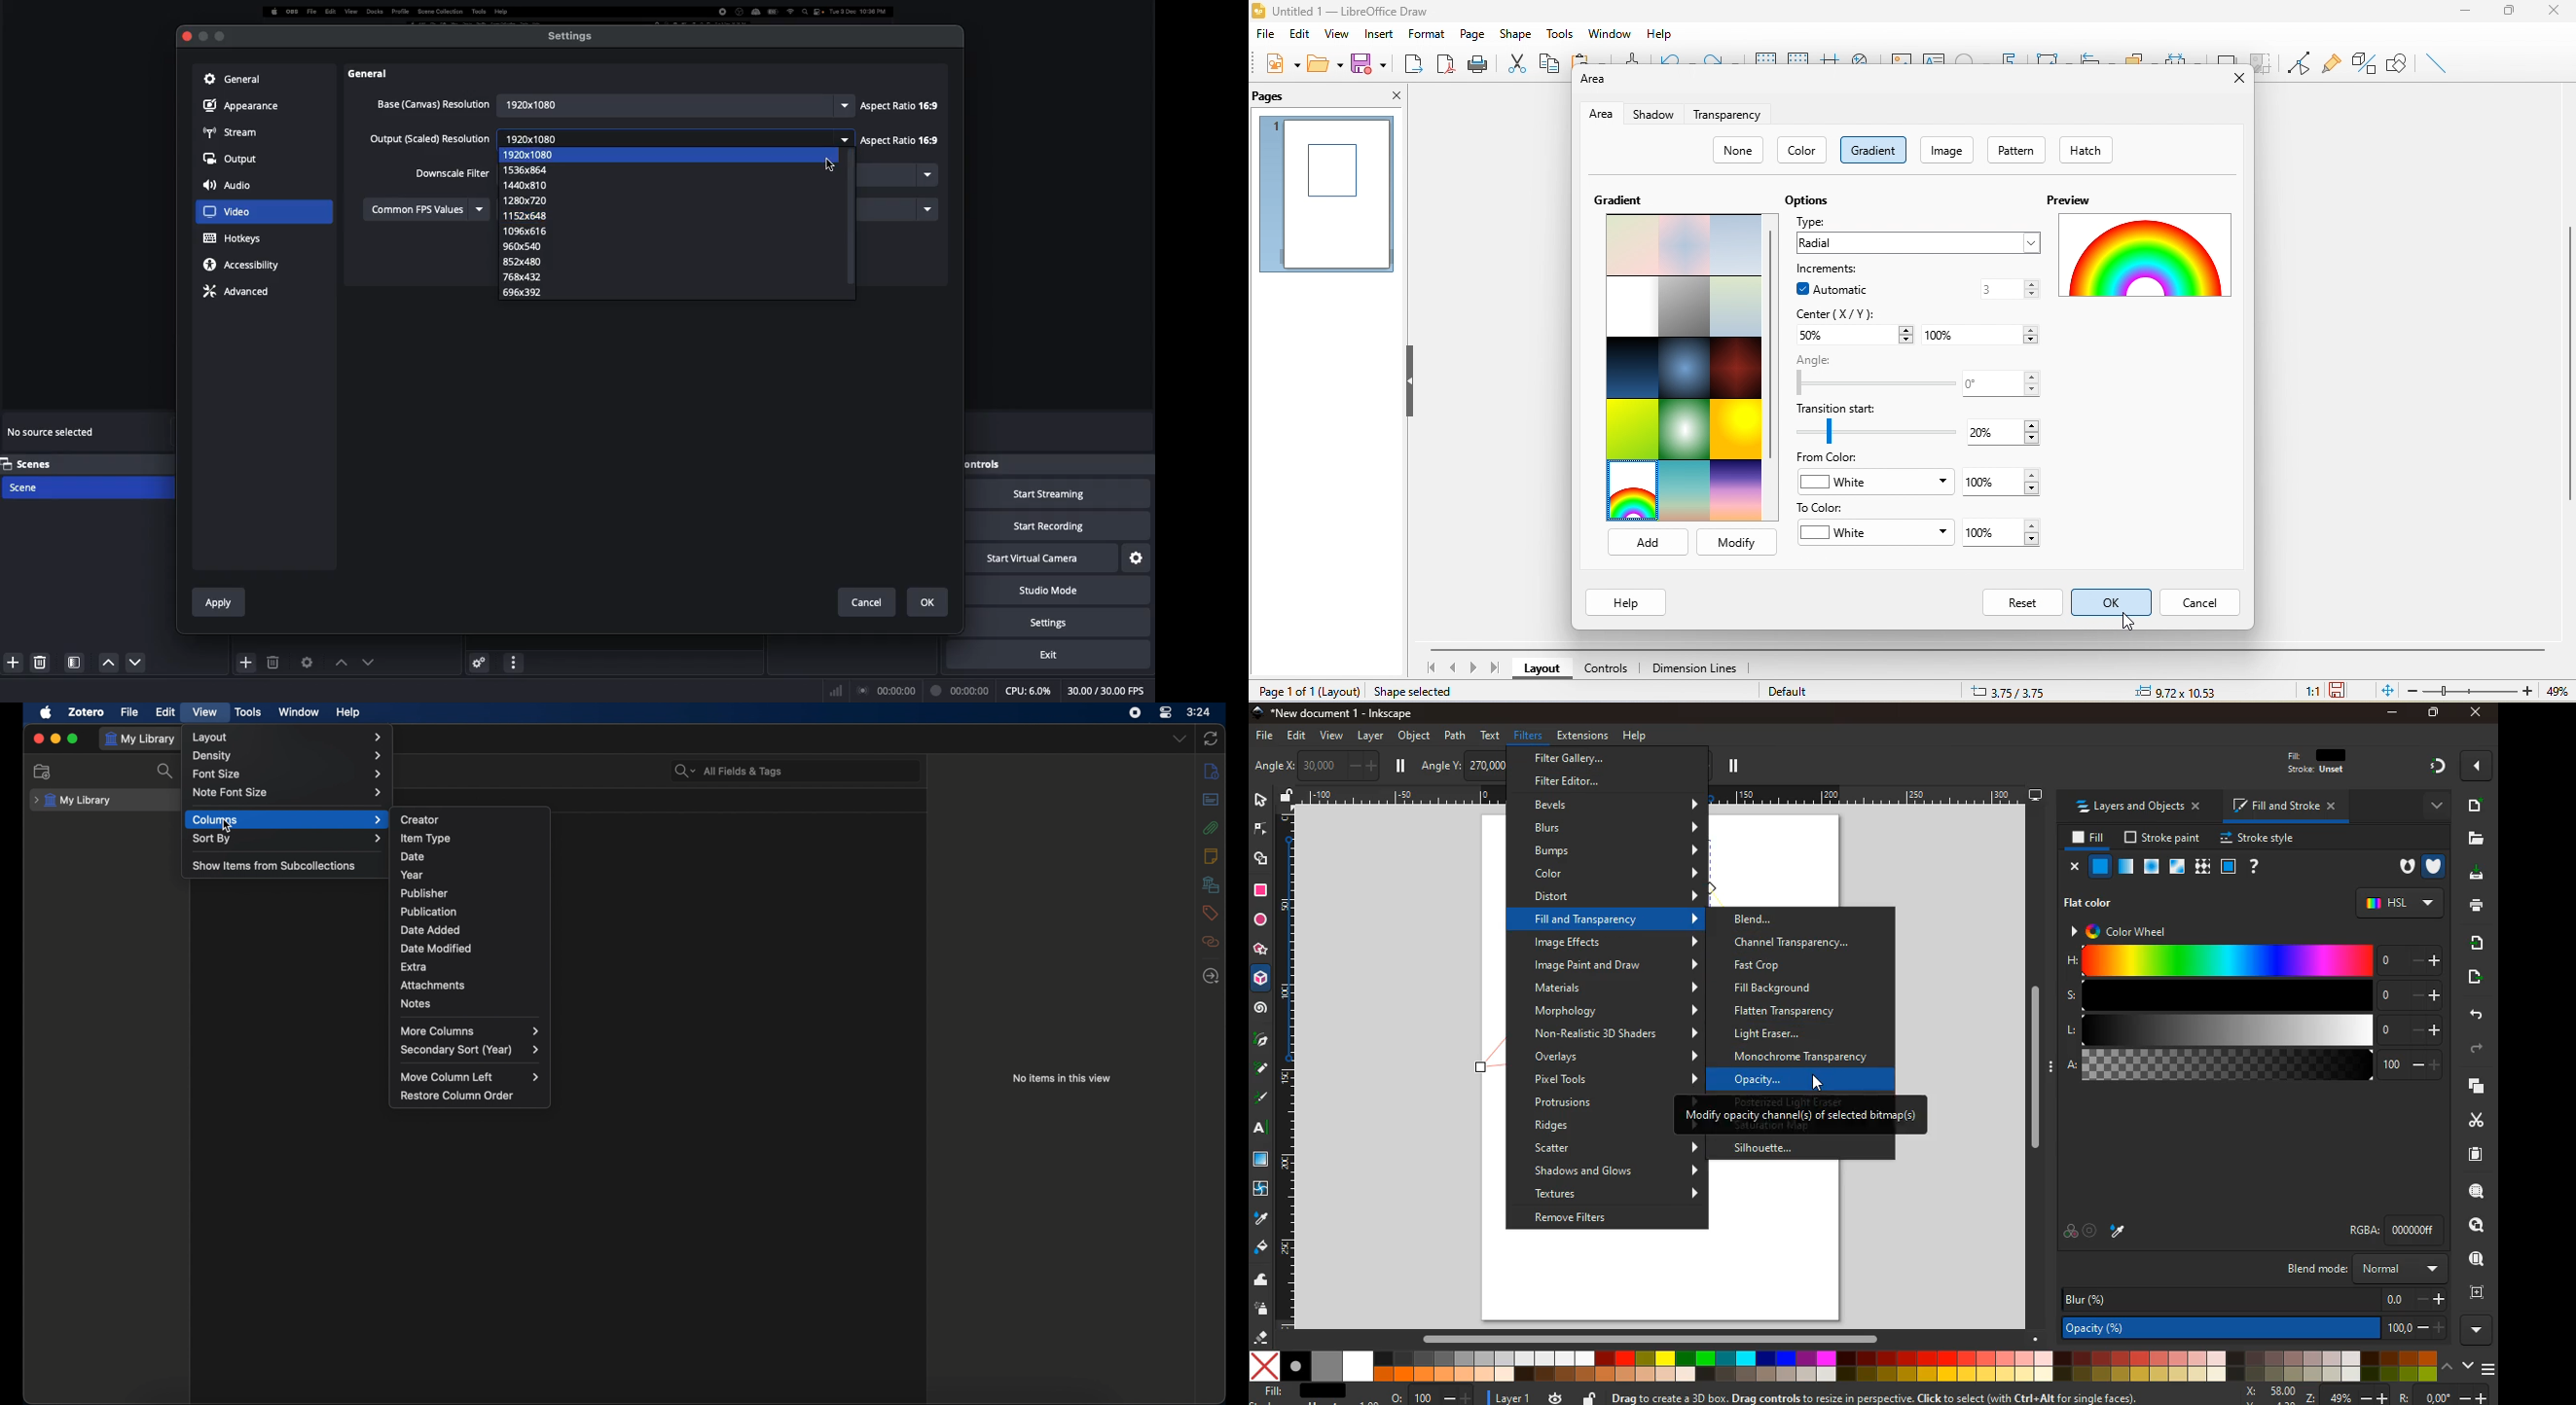  I want to click on fill and stroke, so click(2287, 808).